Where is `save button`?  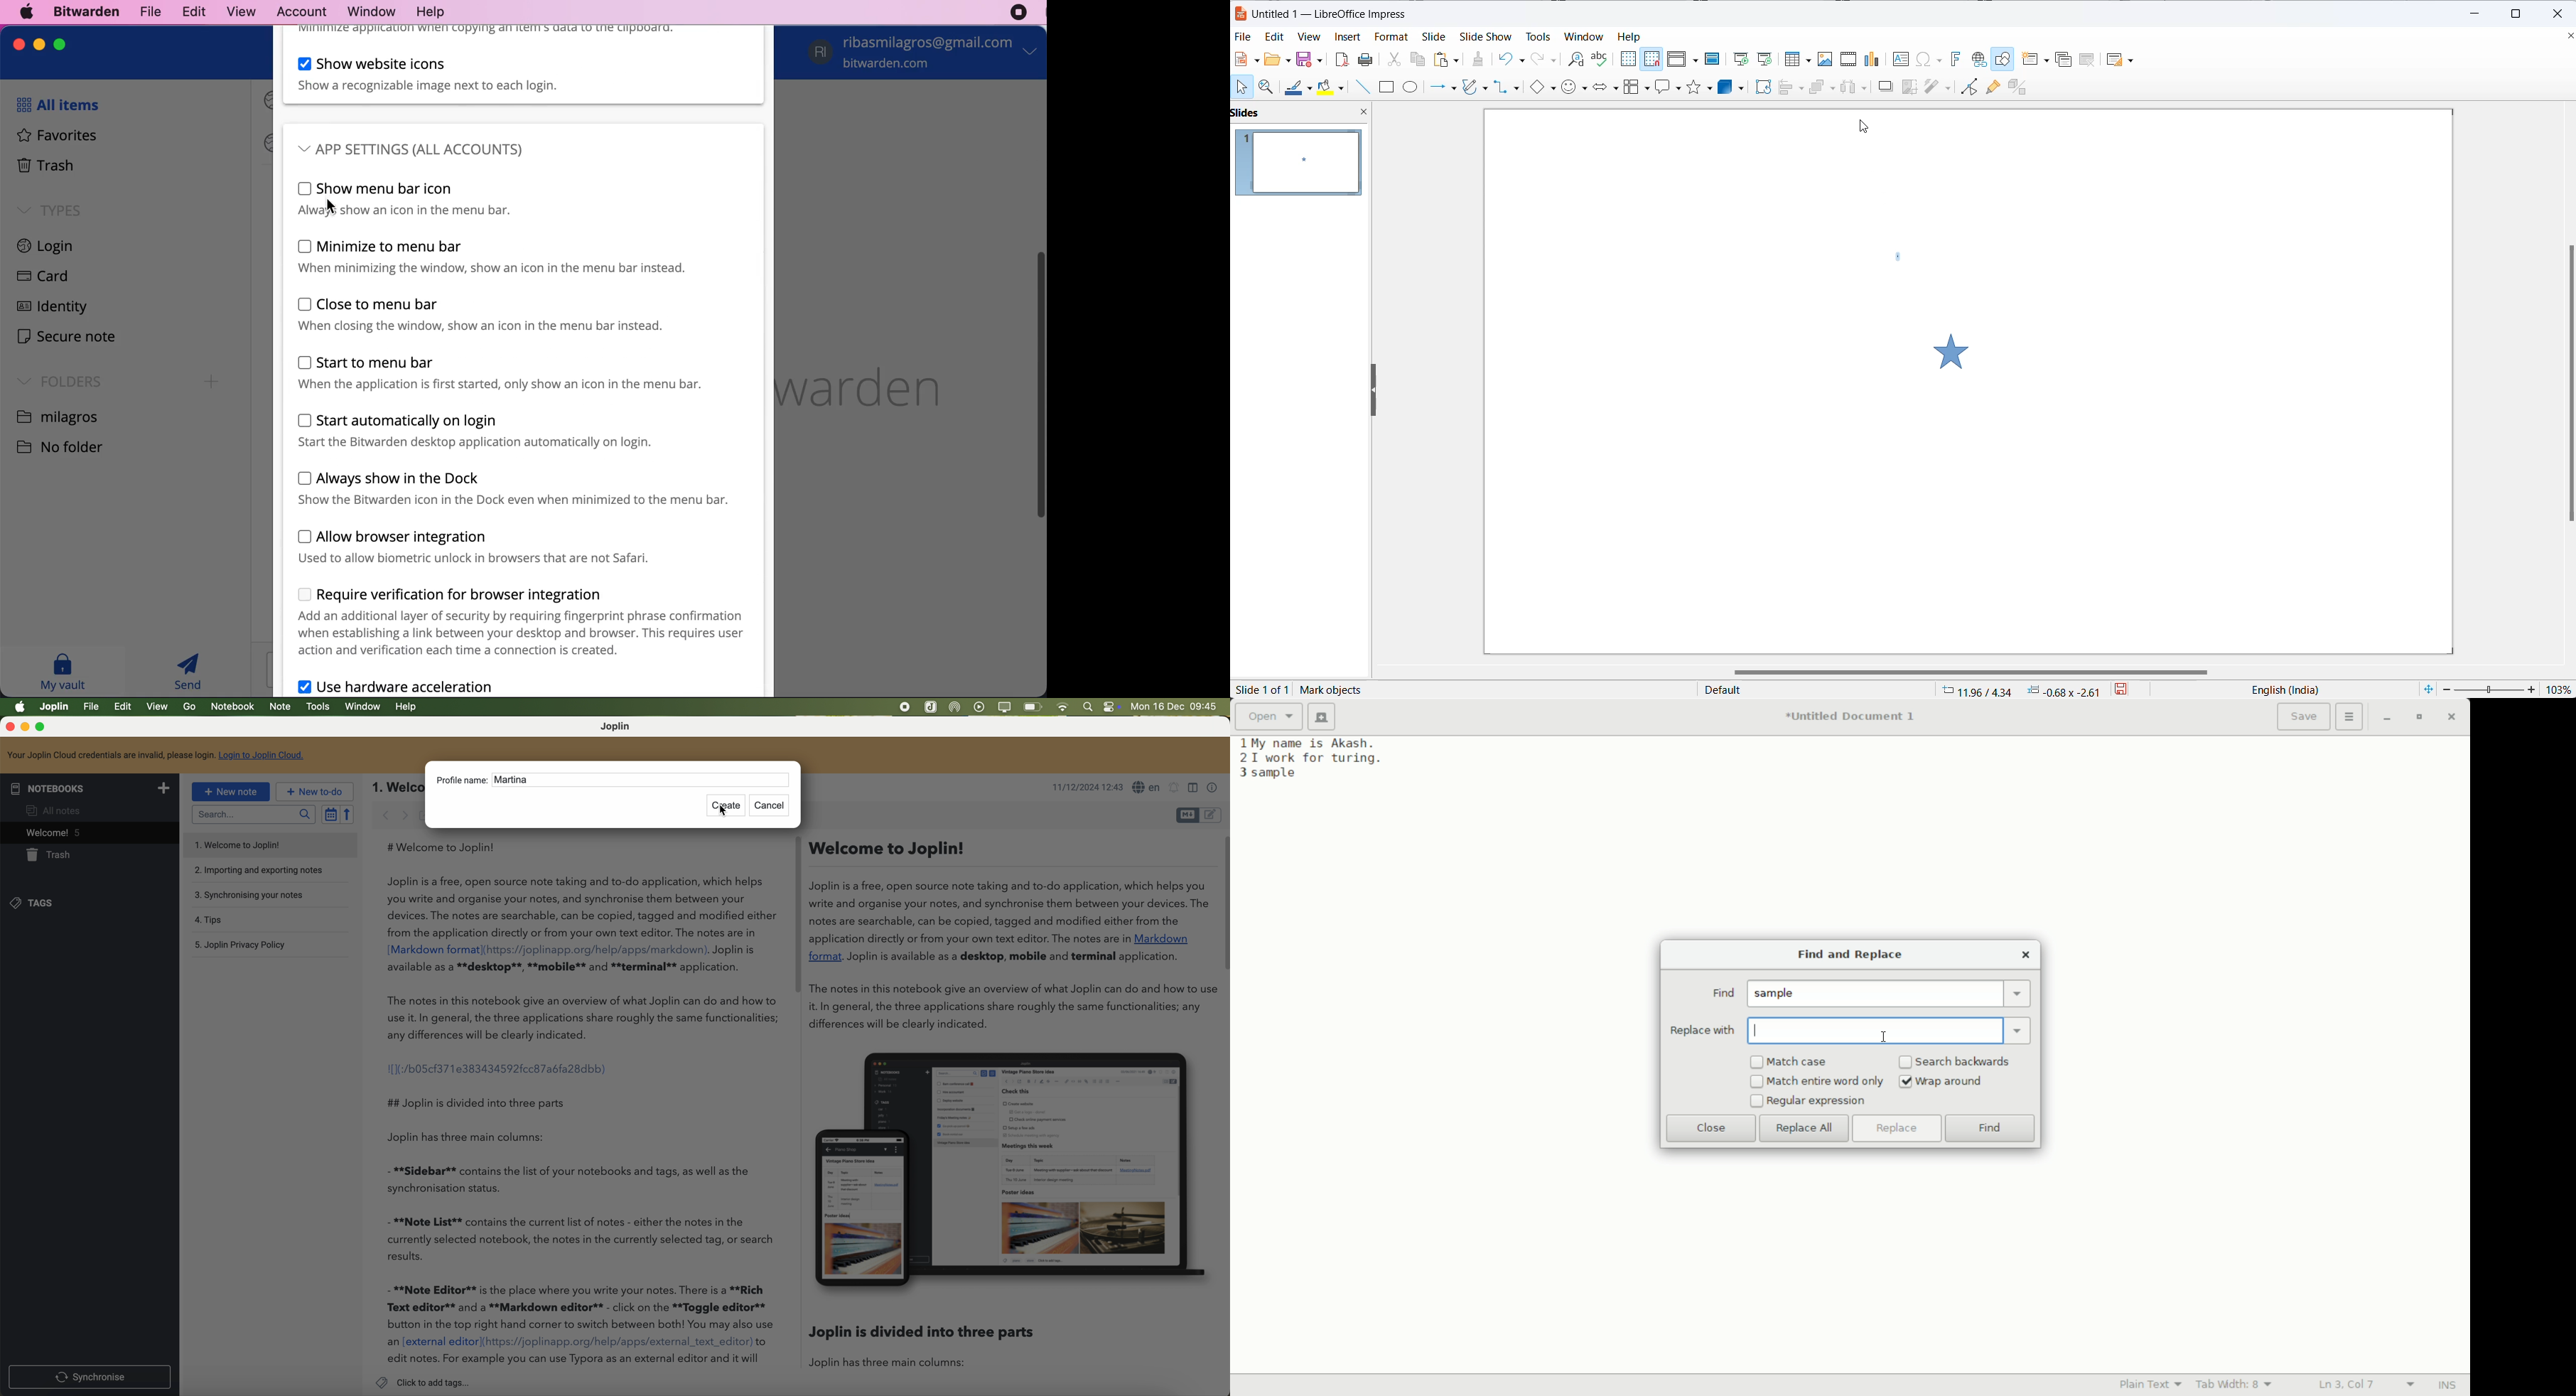 save button is located at coordinates (2130, 689).